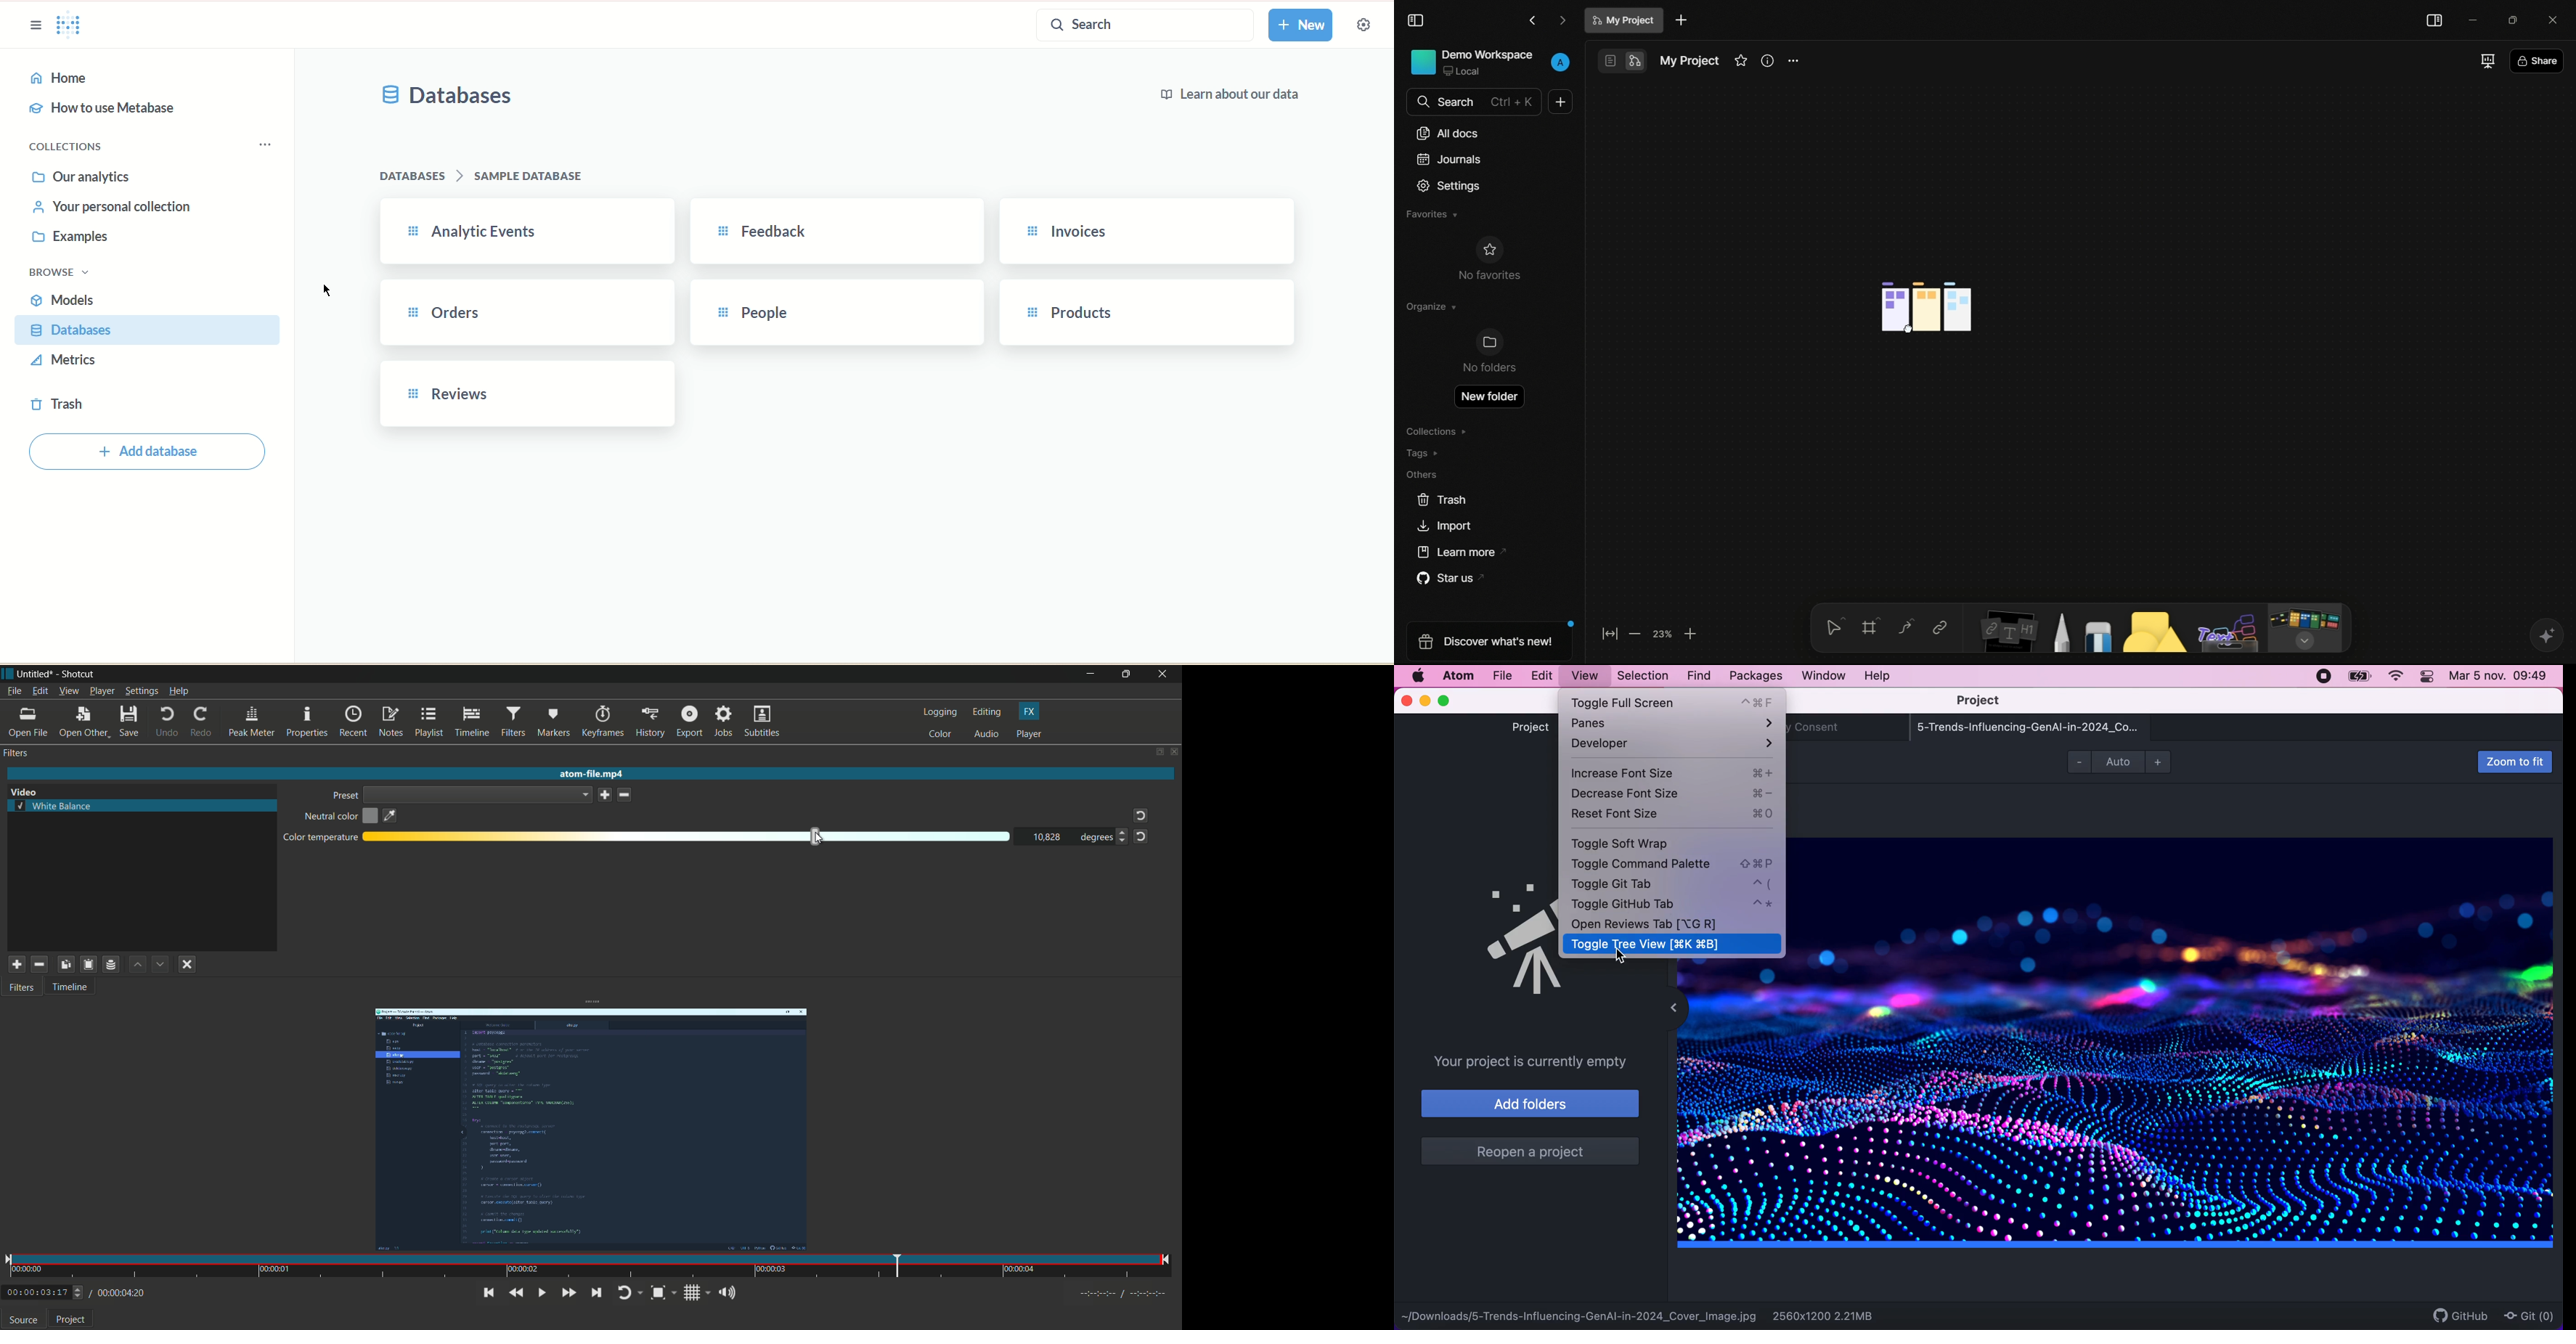  I want to click on atom, so click(1460, 678).